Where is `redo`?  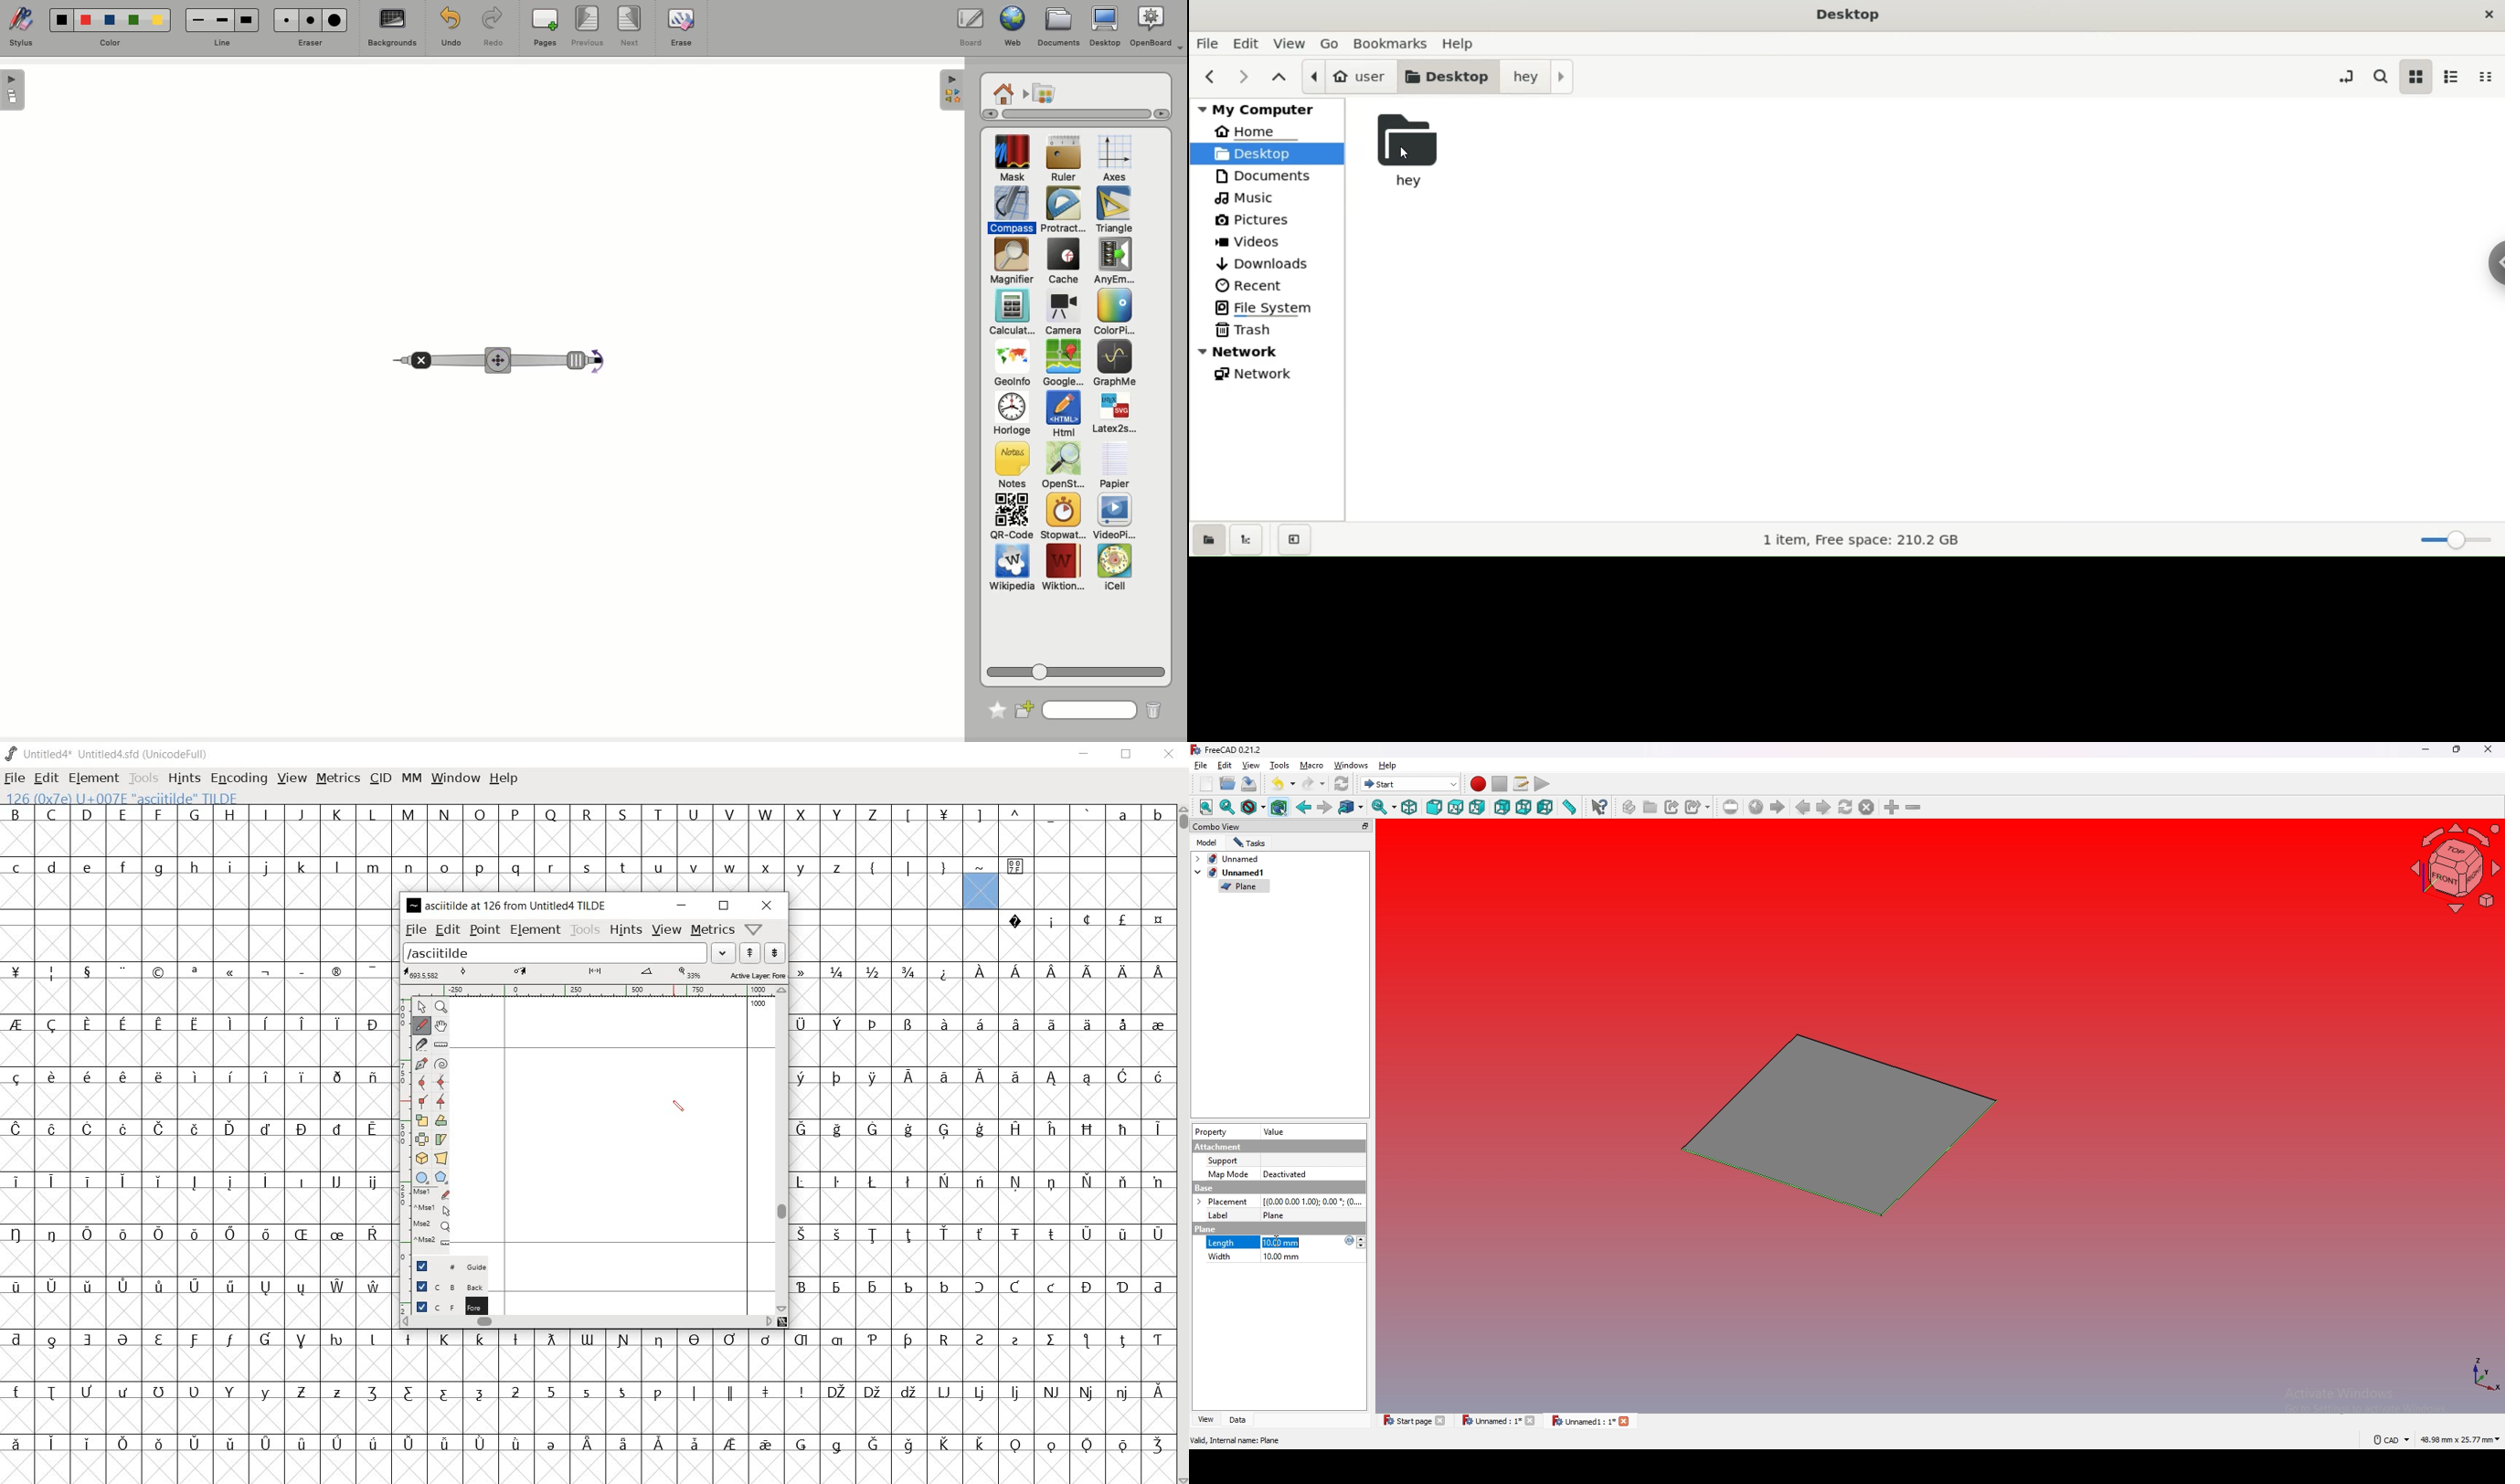
redo is located at coordinates (1314, 784).